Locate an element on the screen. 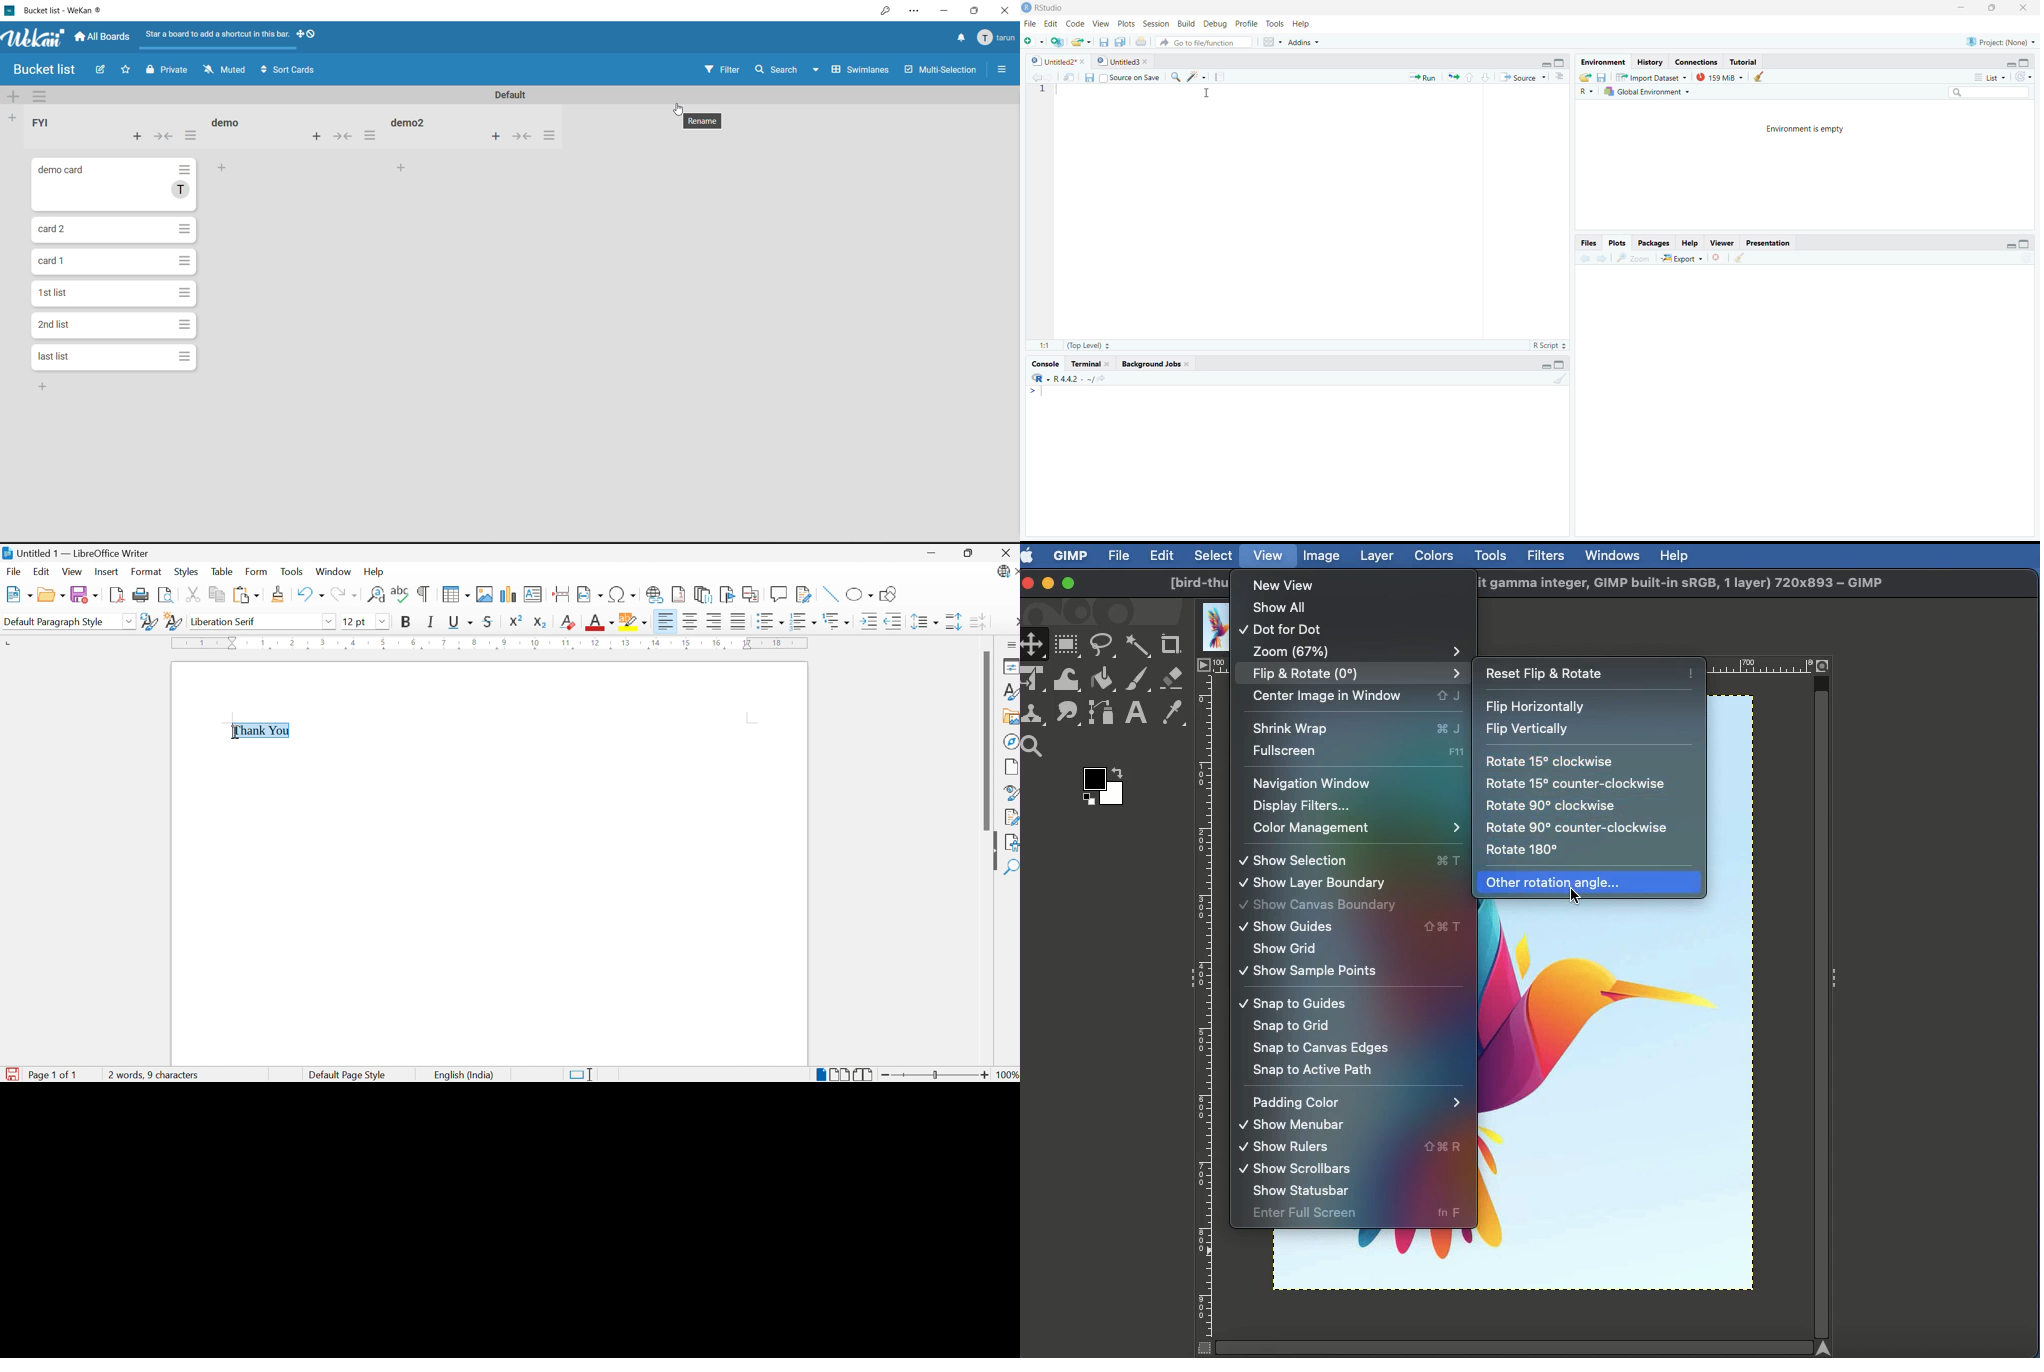  Minimize is located at coordinates (2009, 63).